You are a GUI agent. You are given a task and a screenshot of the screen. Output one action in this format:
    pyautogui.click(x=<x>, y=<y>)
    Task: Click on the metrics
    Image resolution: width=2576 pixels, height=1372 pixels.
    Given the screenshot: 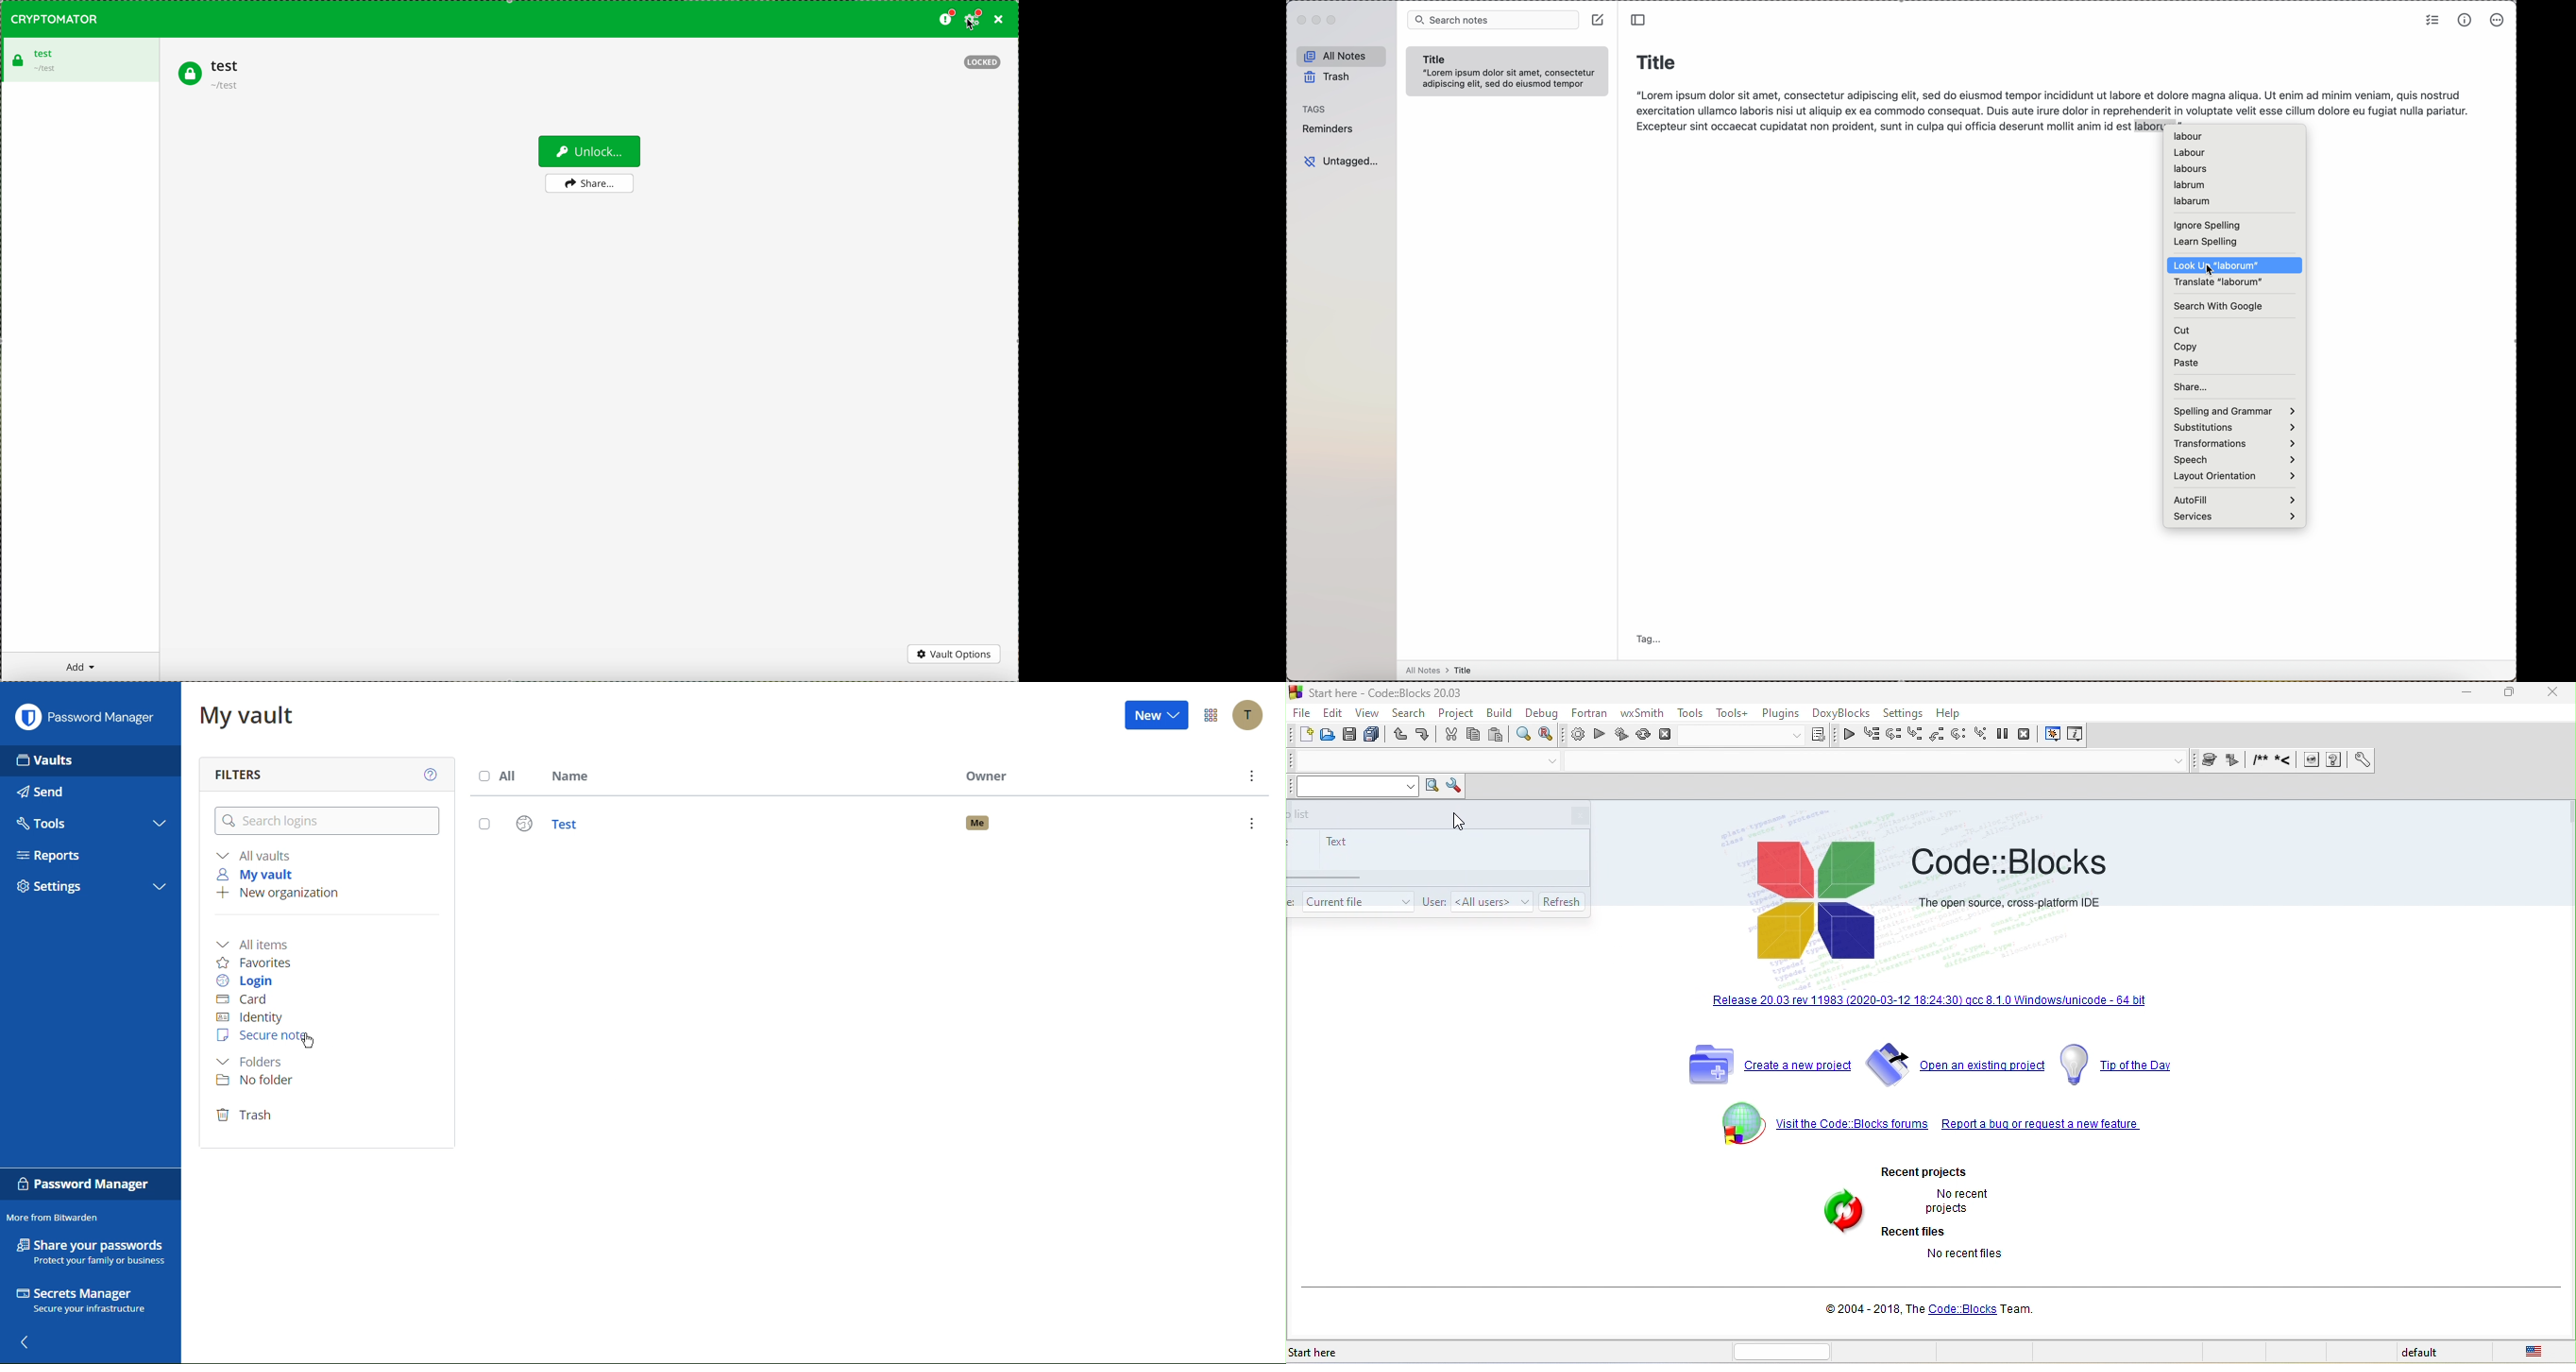 What is the action you would take?
    pyautogui.click(x=2466, y=21)
    